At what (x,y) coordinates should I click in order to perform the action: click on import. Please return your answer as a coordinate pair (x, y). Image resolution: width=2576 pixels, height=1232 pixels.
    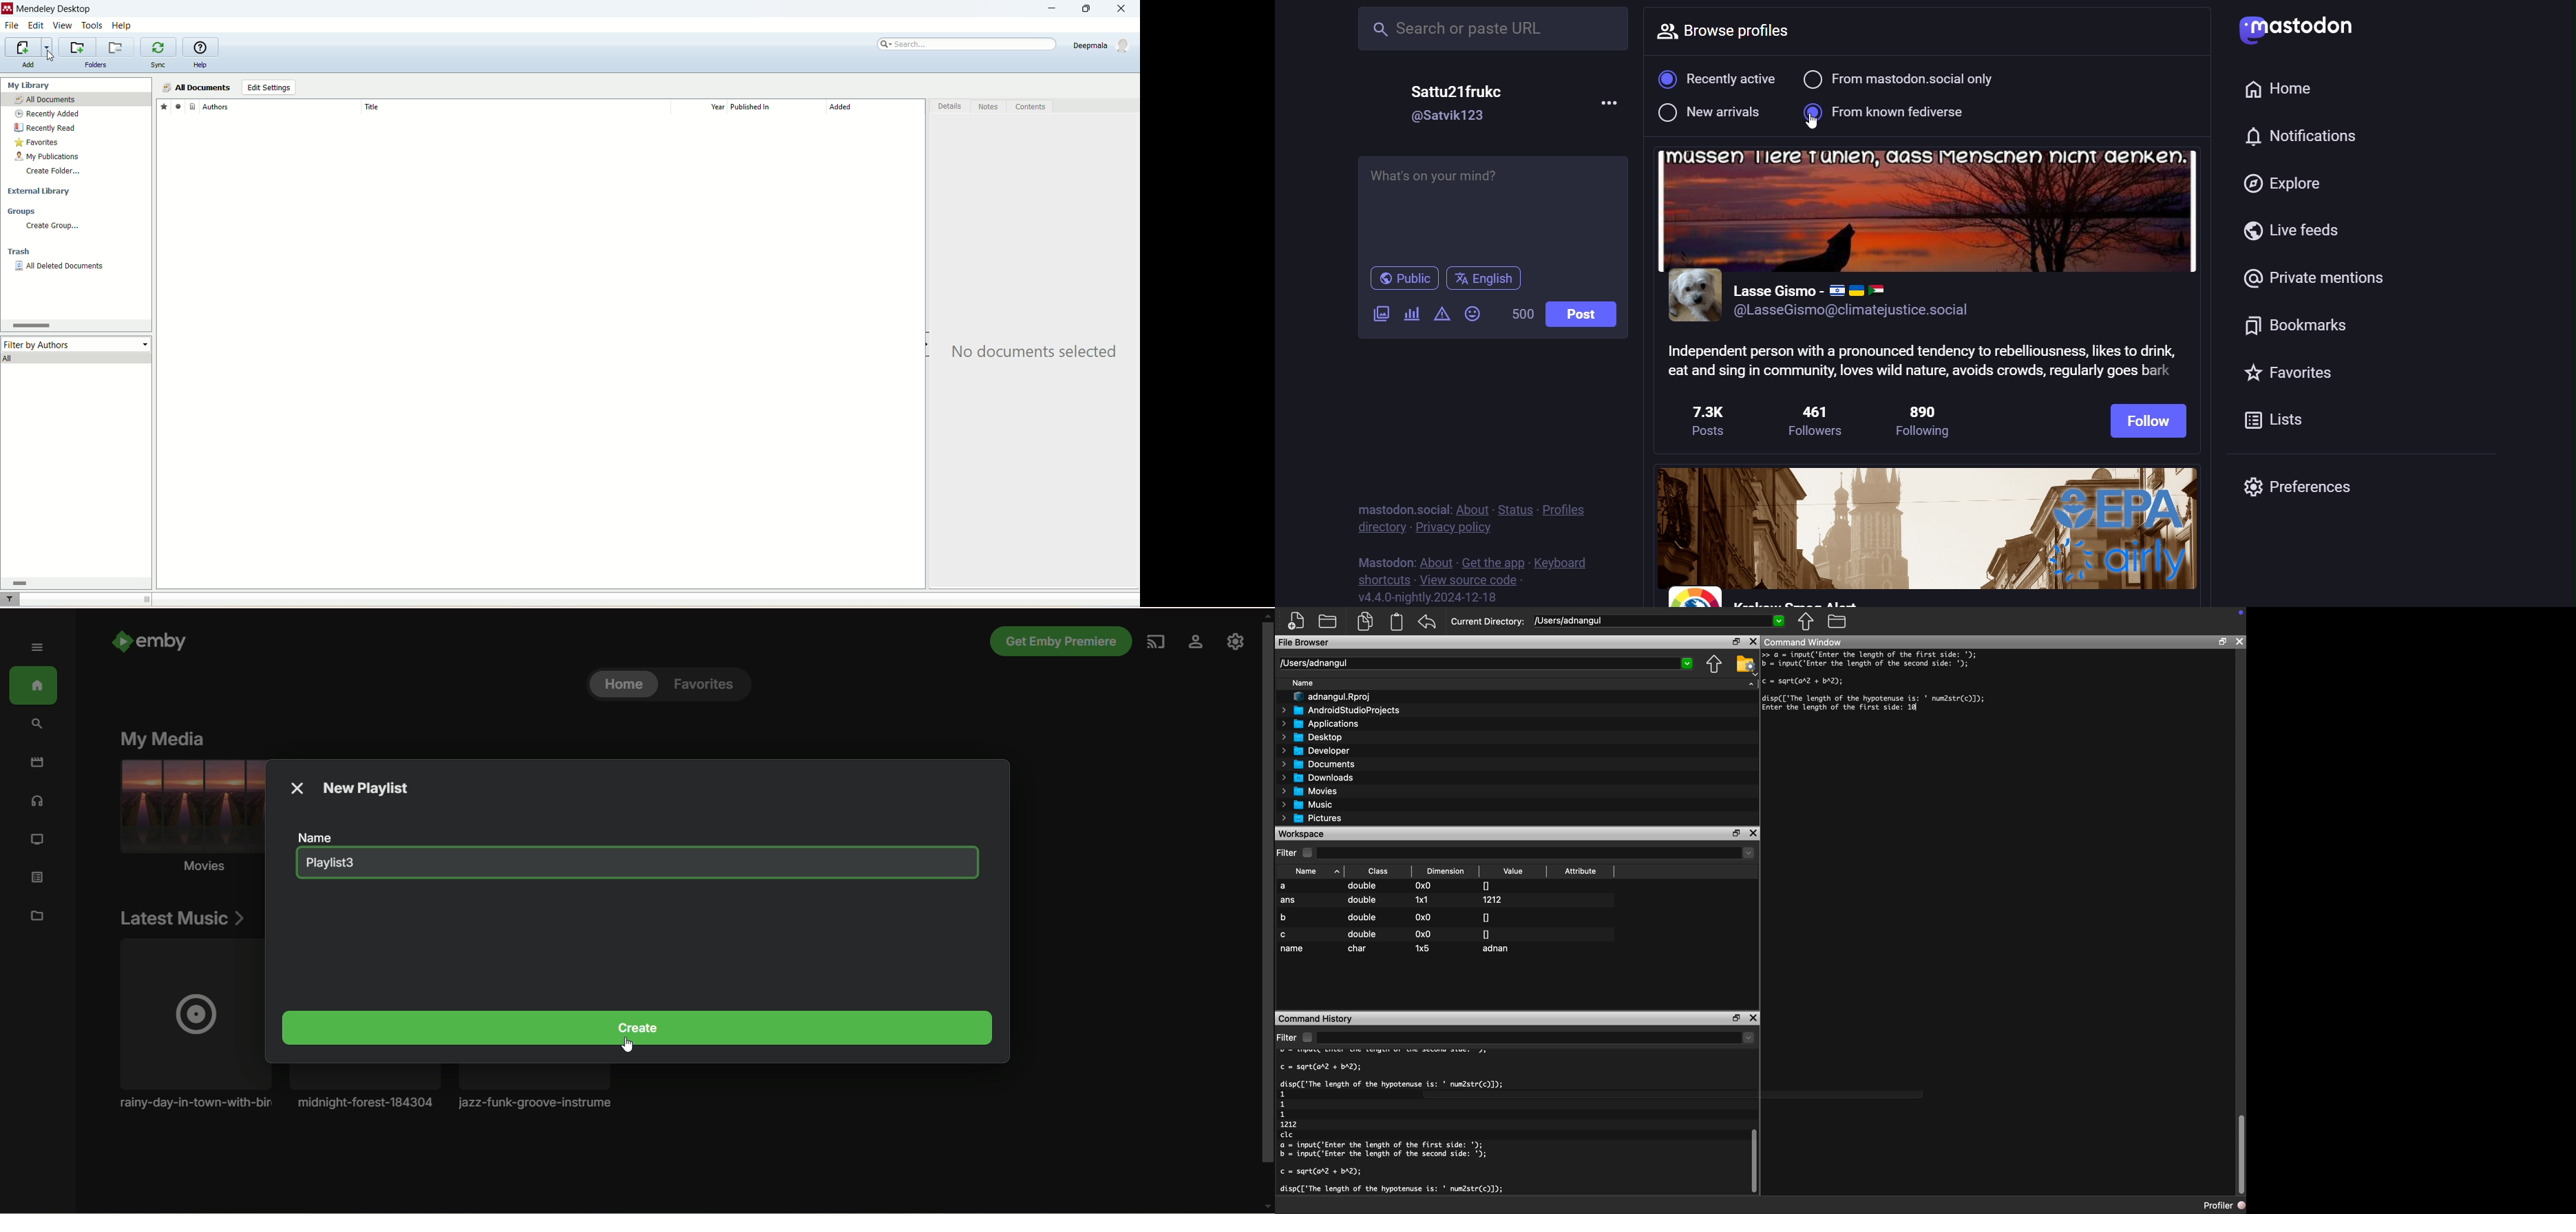
    Looking at the image, I should click on (27, 48).